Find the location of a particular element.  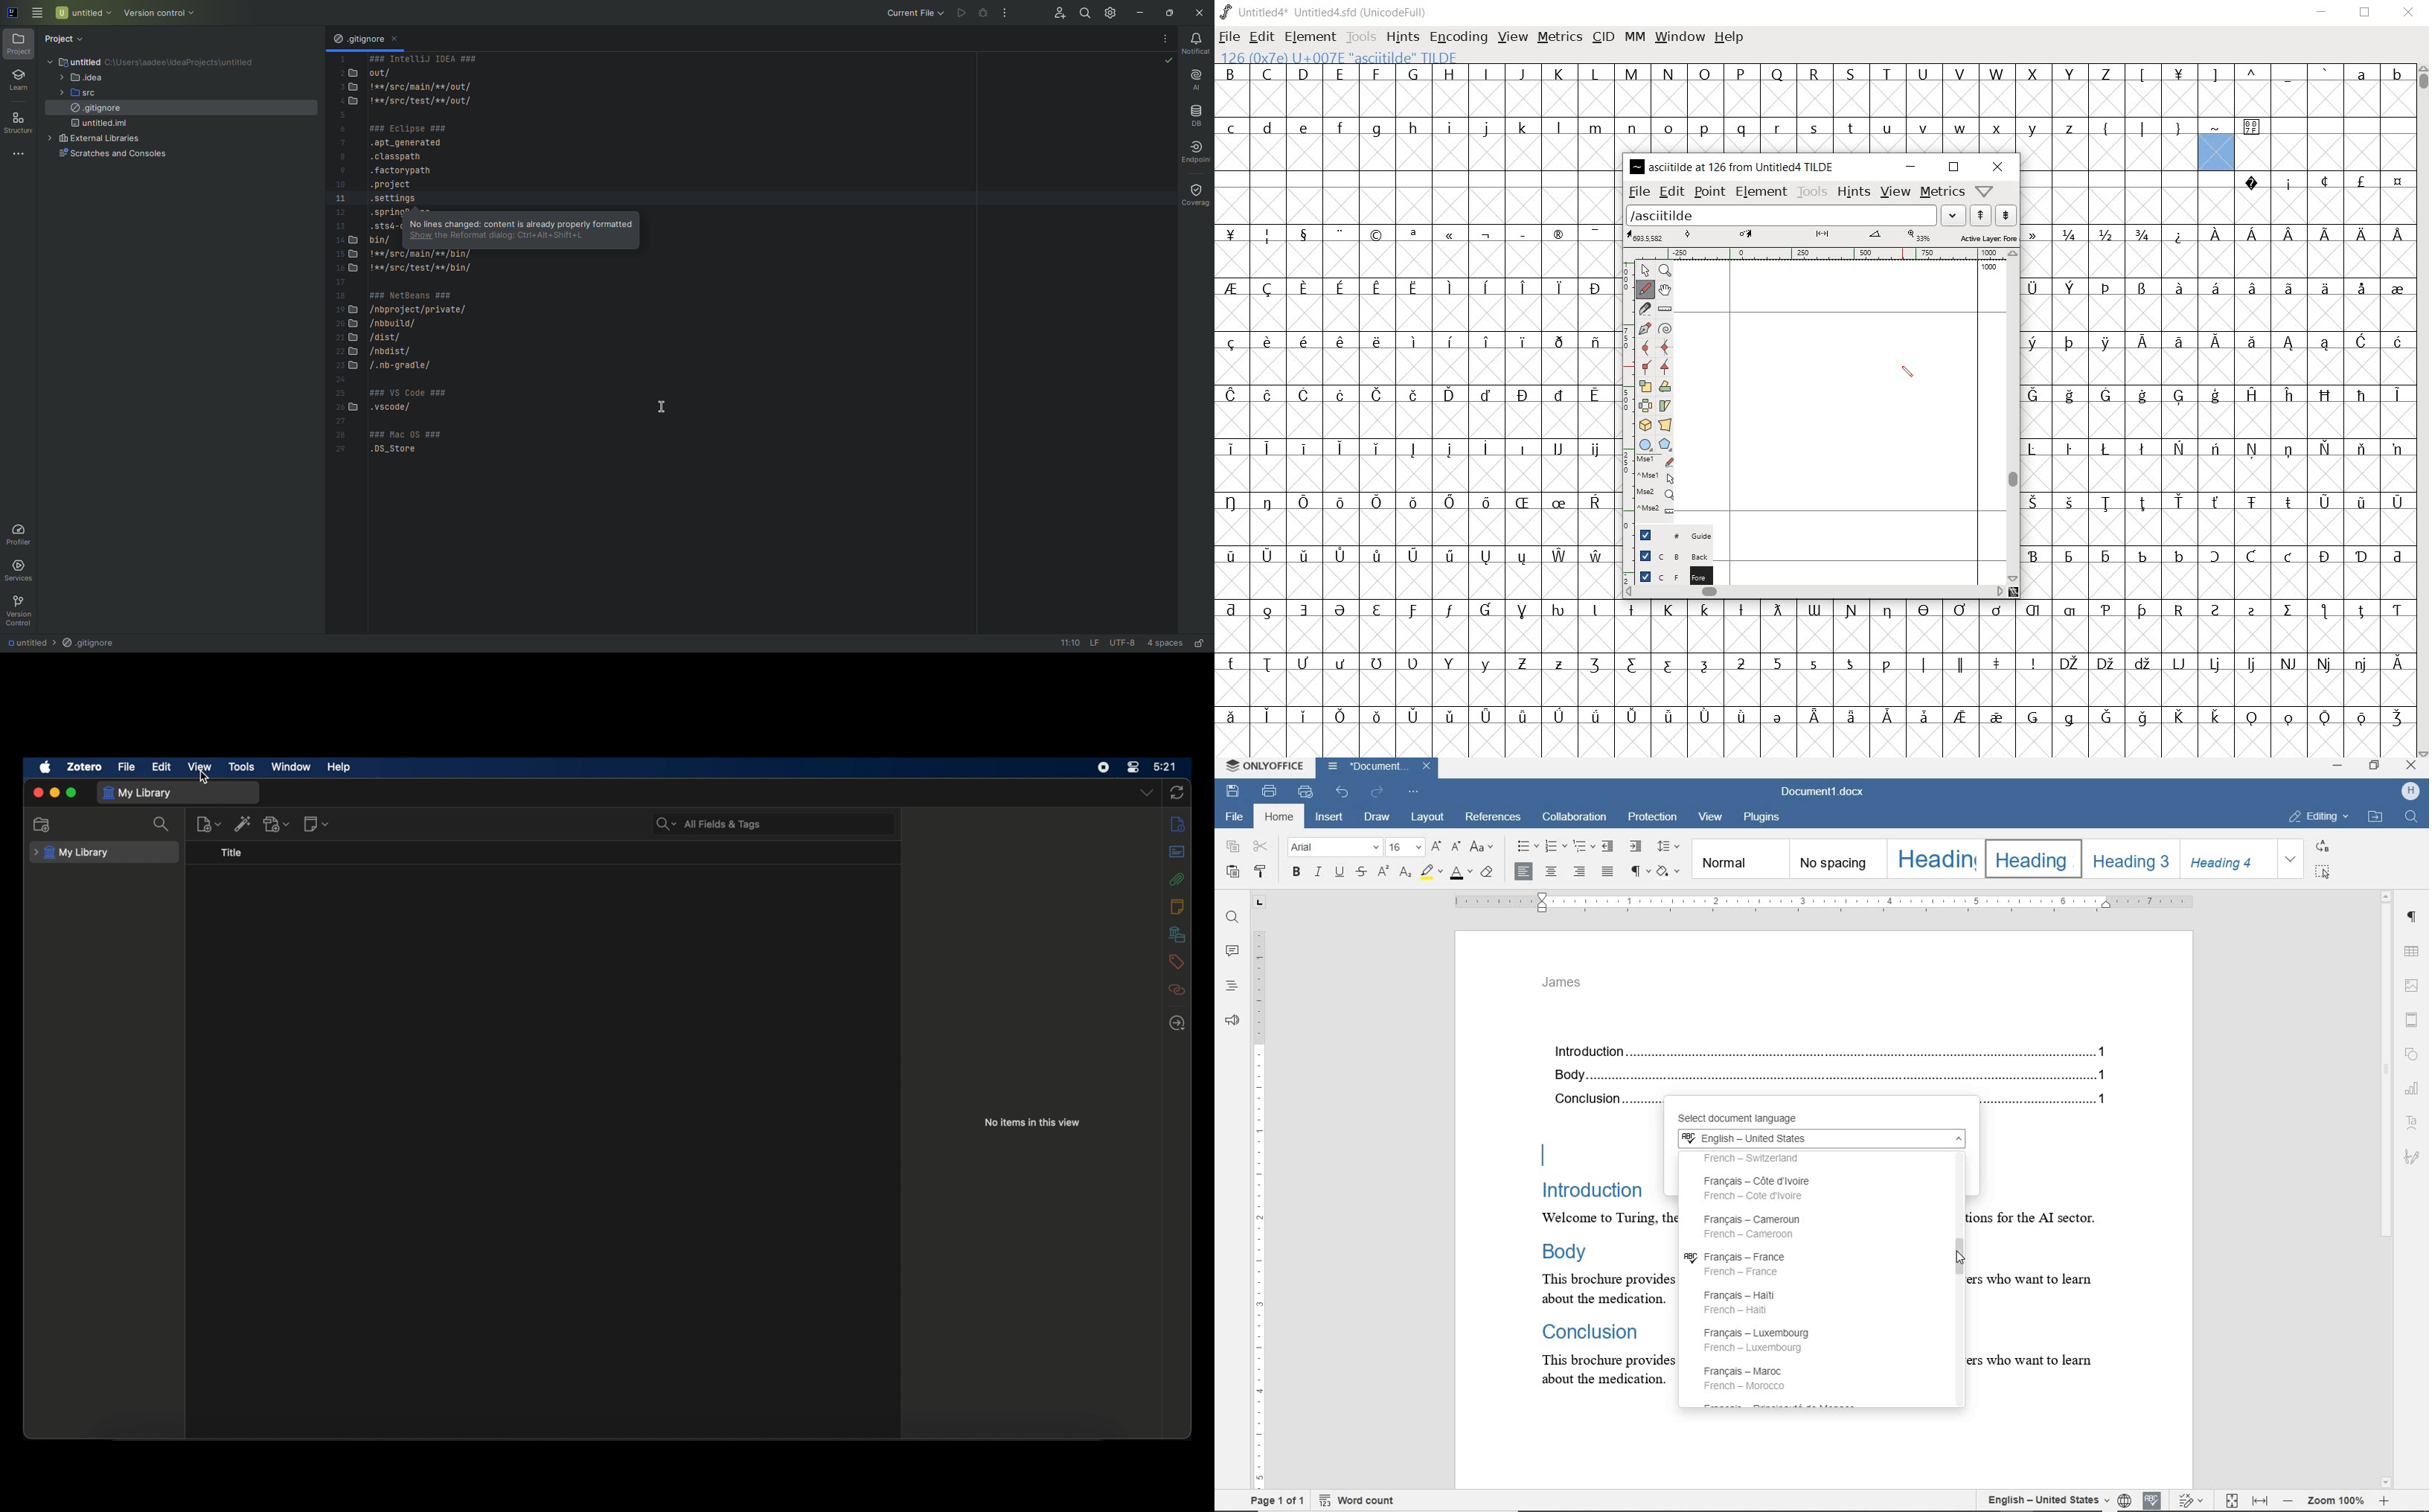

SELECT ALL is located at coordinates (2324, 872).